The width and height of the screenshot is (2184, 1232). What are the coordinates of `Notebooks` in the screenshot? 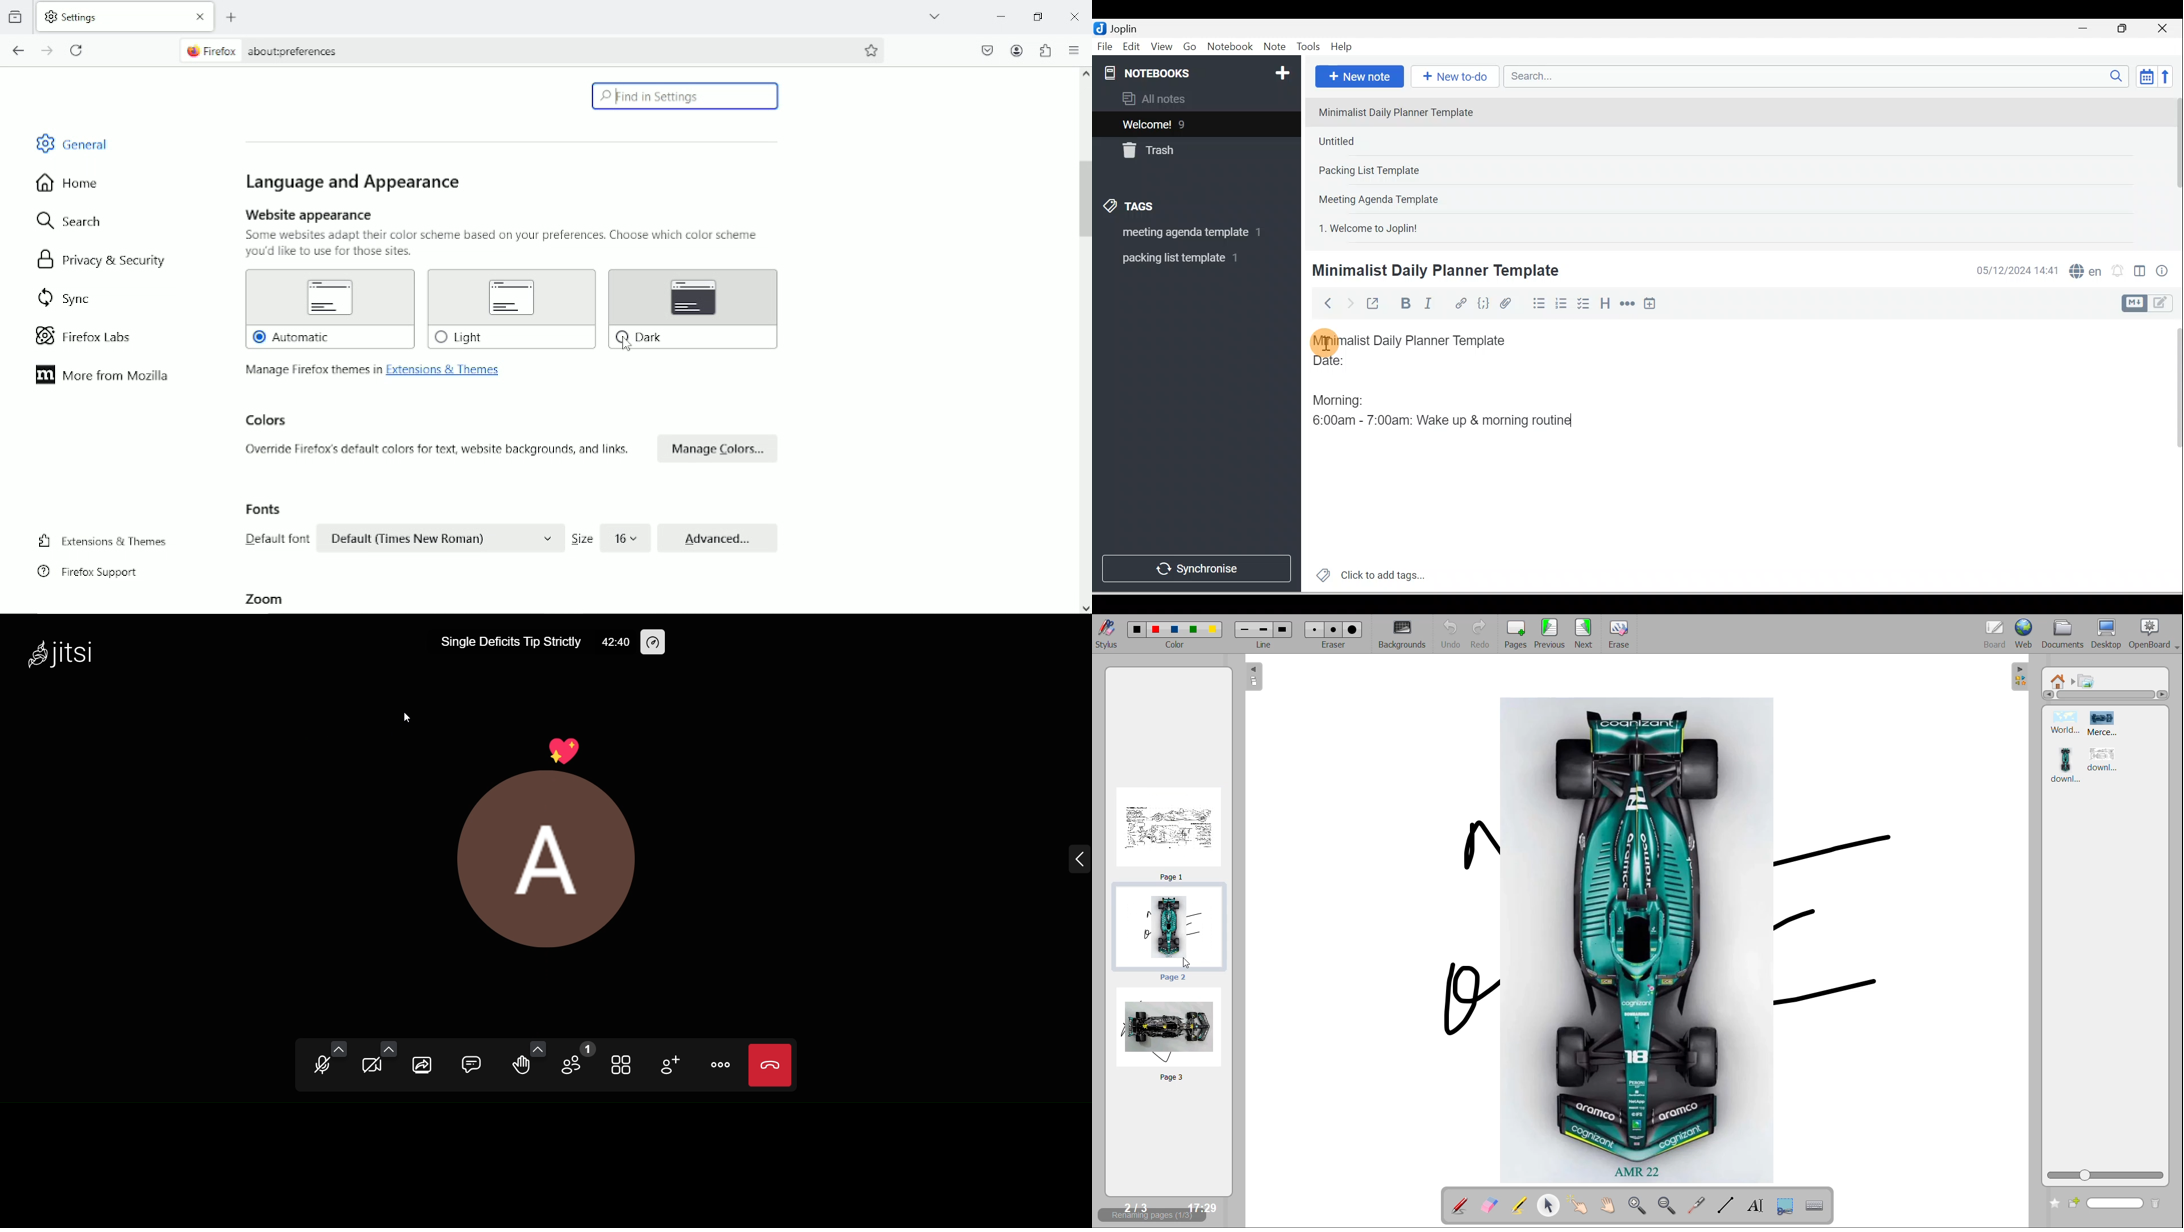 It's located at (1199, 70).